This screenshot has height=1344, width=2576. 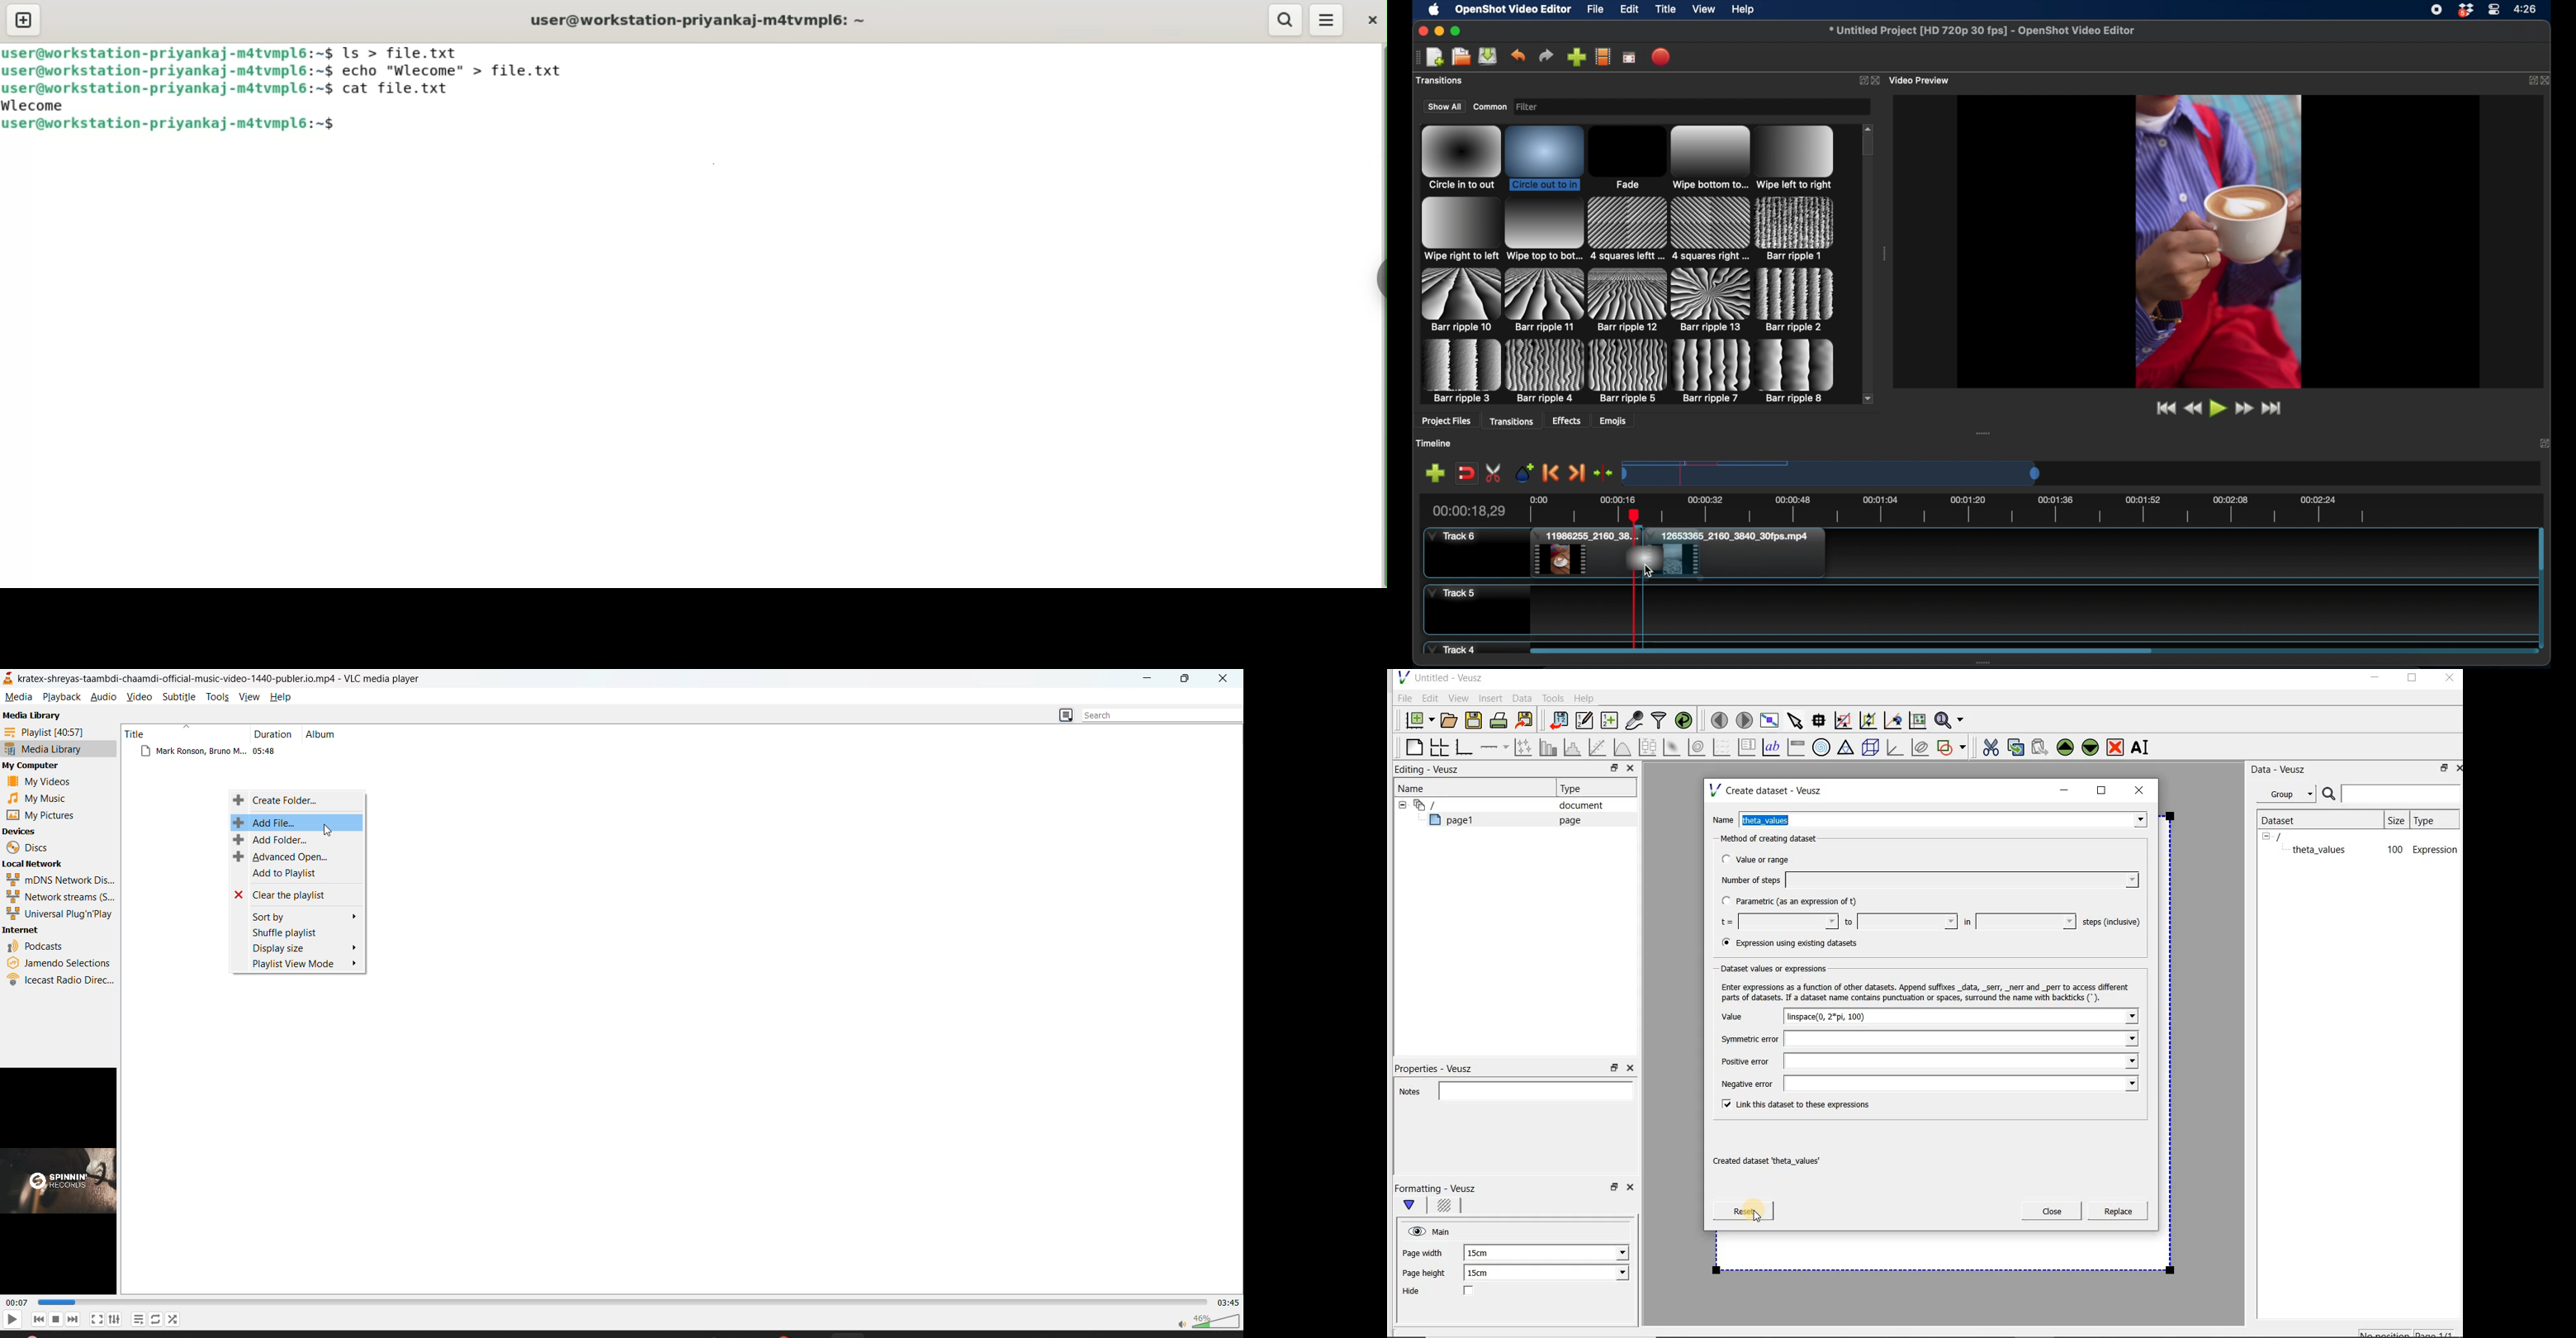 What do you see at coordinates (2102, 791) in the screenshot?
I see `maximize` at bounding box center [2102, 791].